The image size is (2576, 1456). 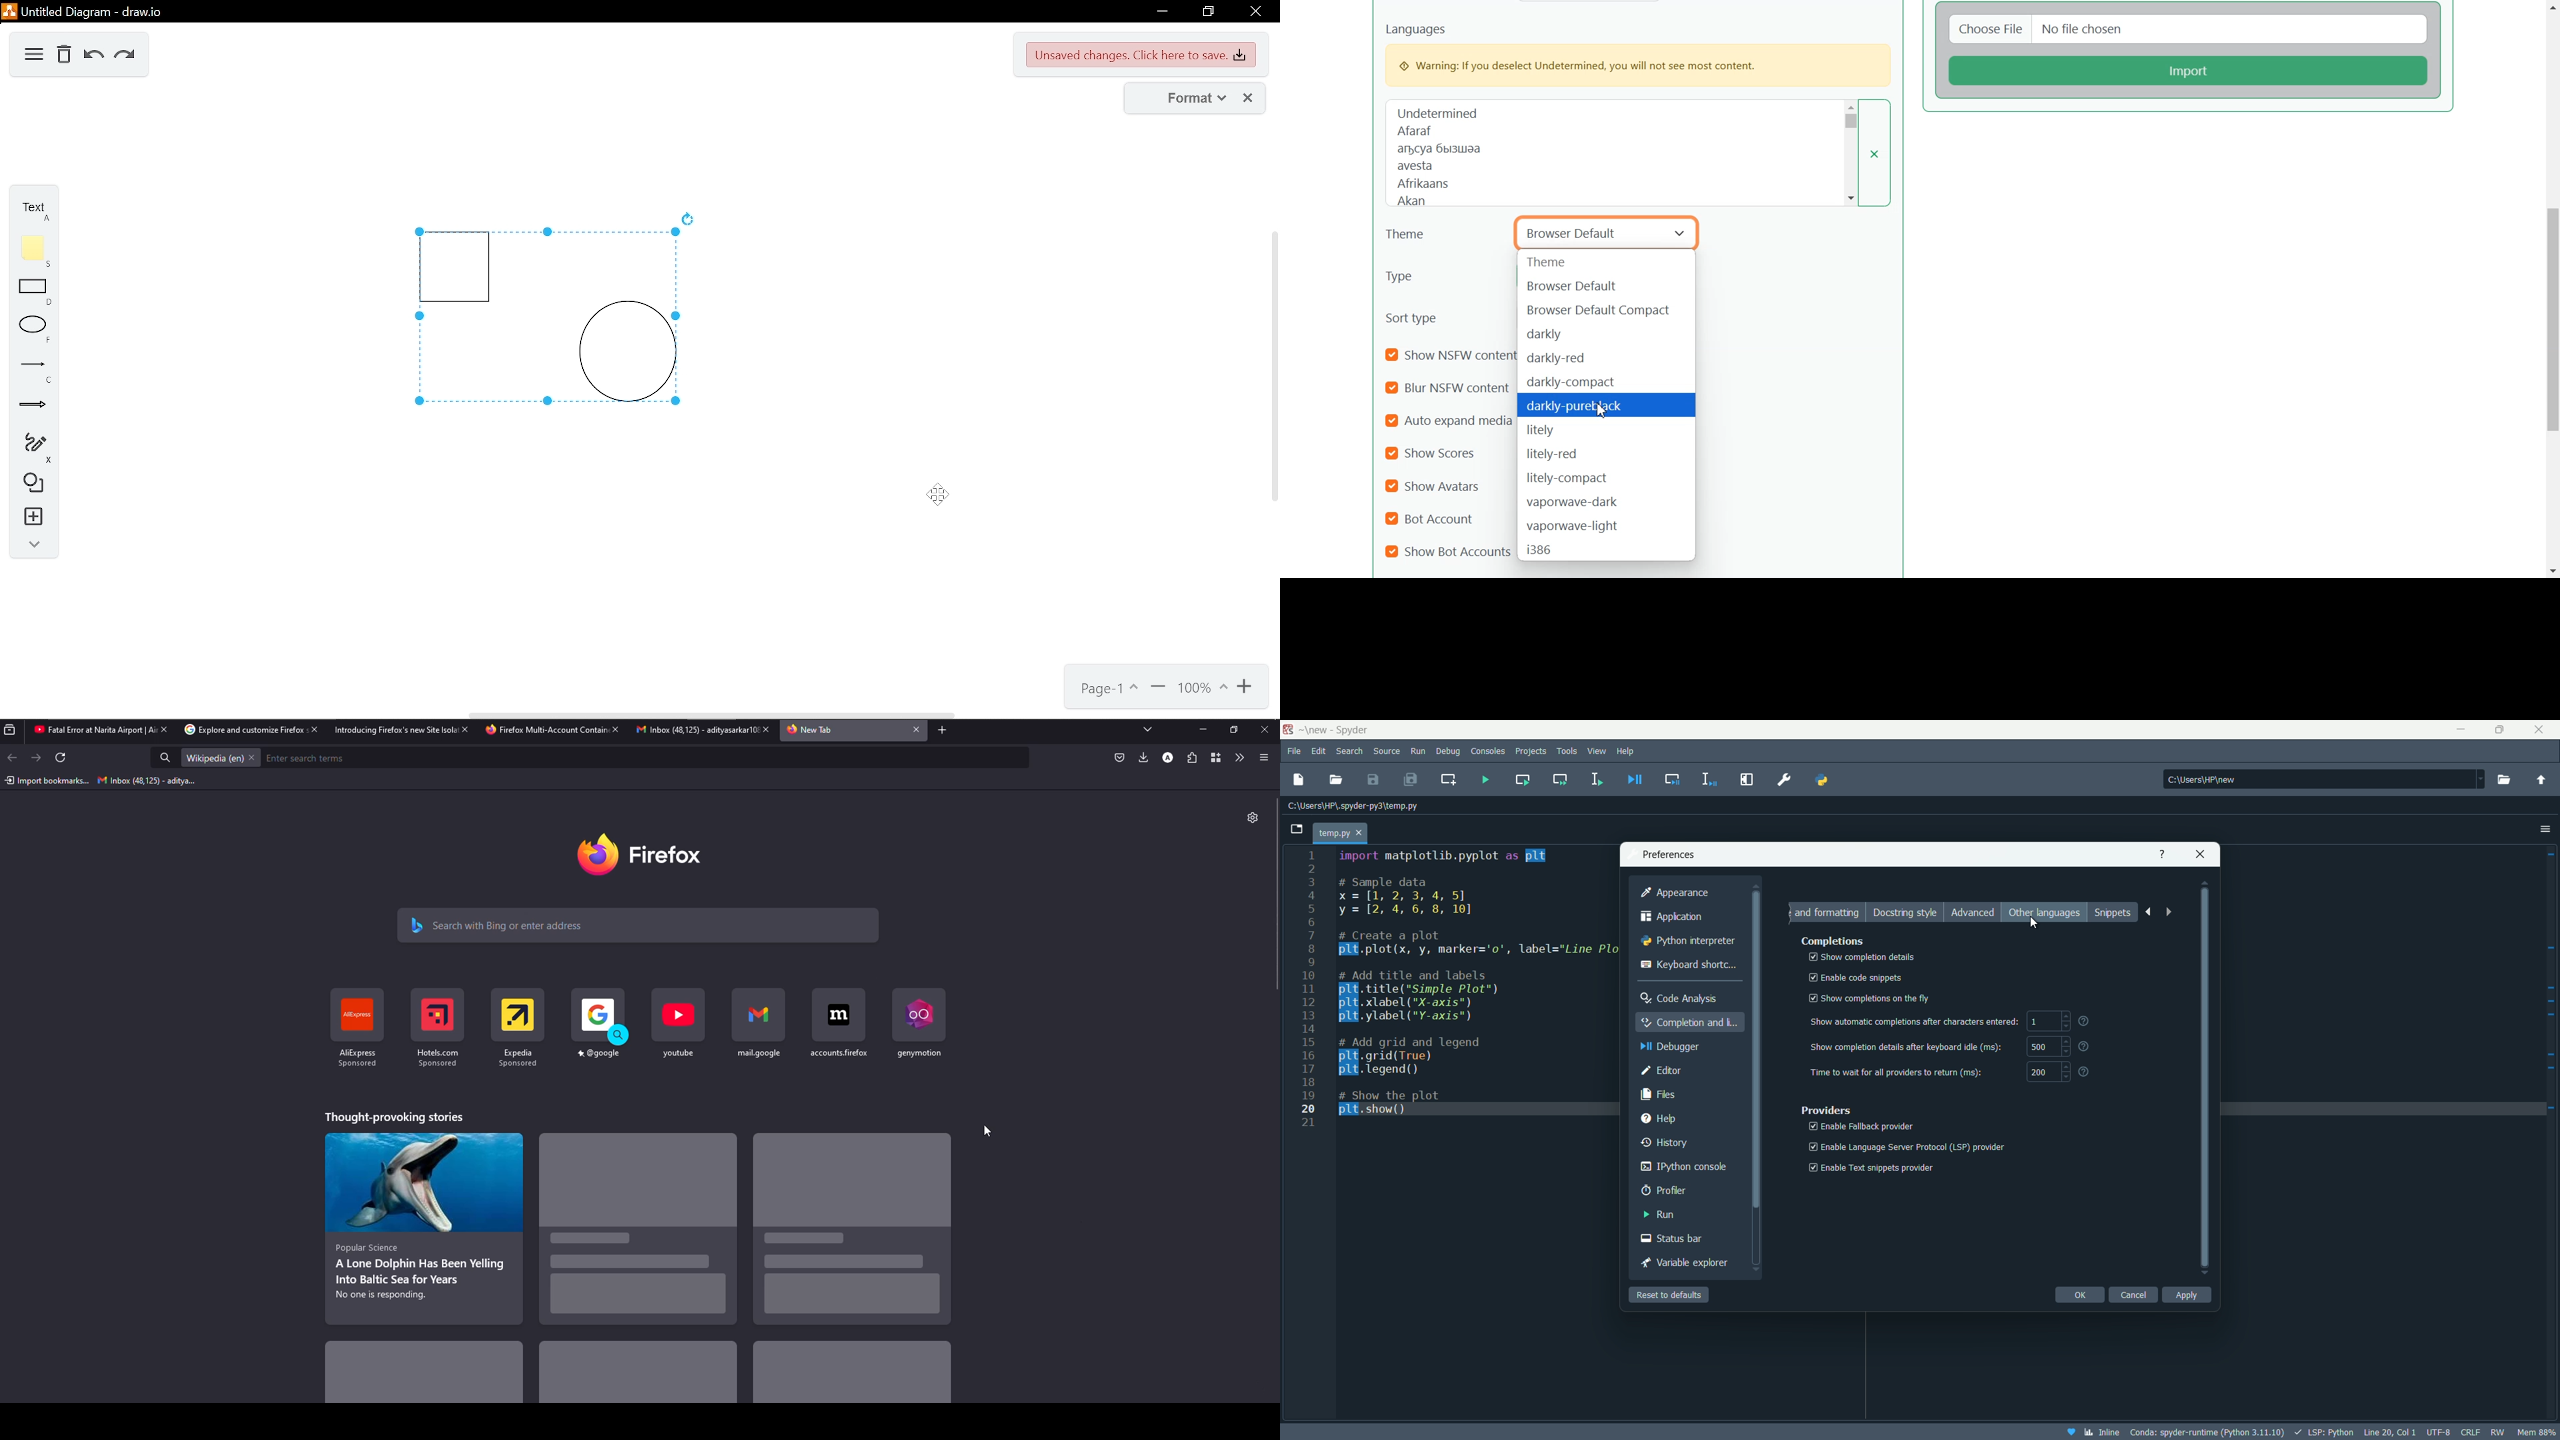 What do you see at coordinates (2064, 1021) in the screenshot?
I see `increment and decremnt button` at bounding box center [2064, 1021].